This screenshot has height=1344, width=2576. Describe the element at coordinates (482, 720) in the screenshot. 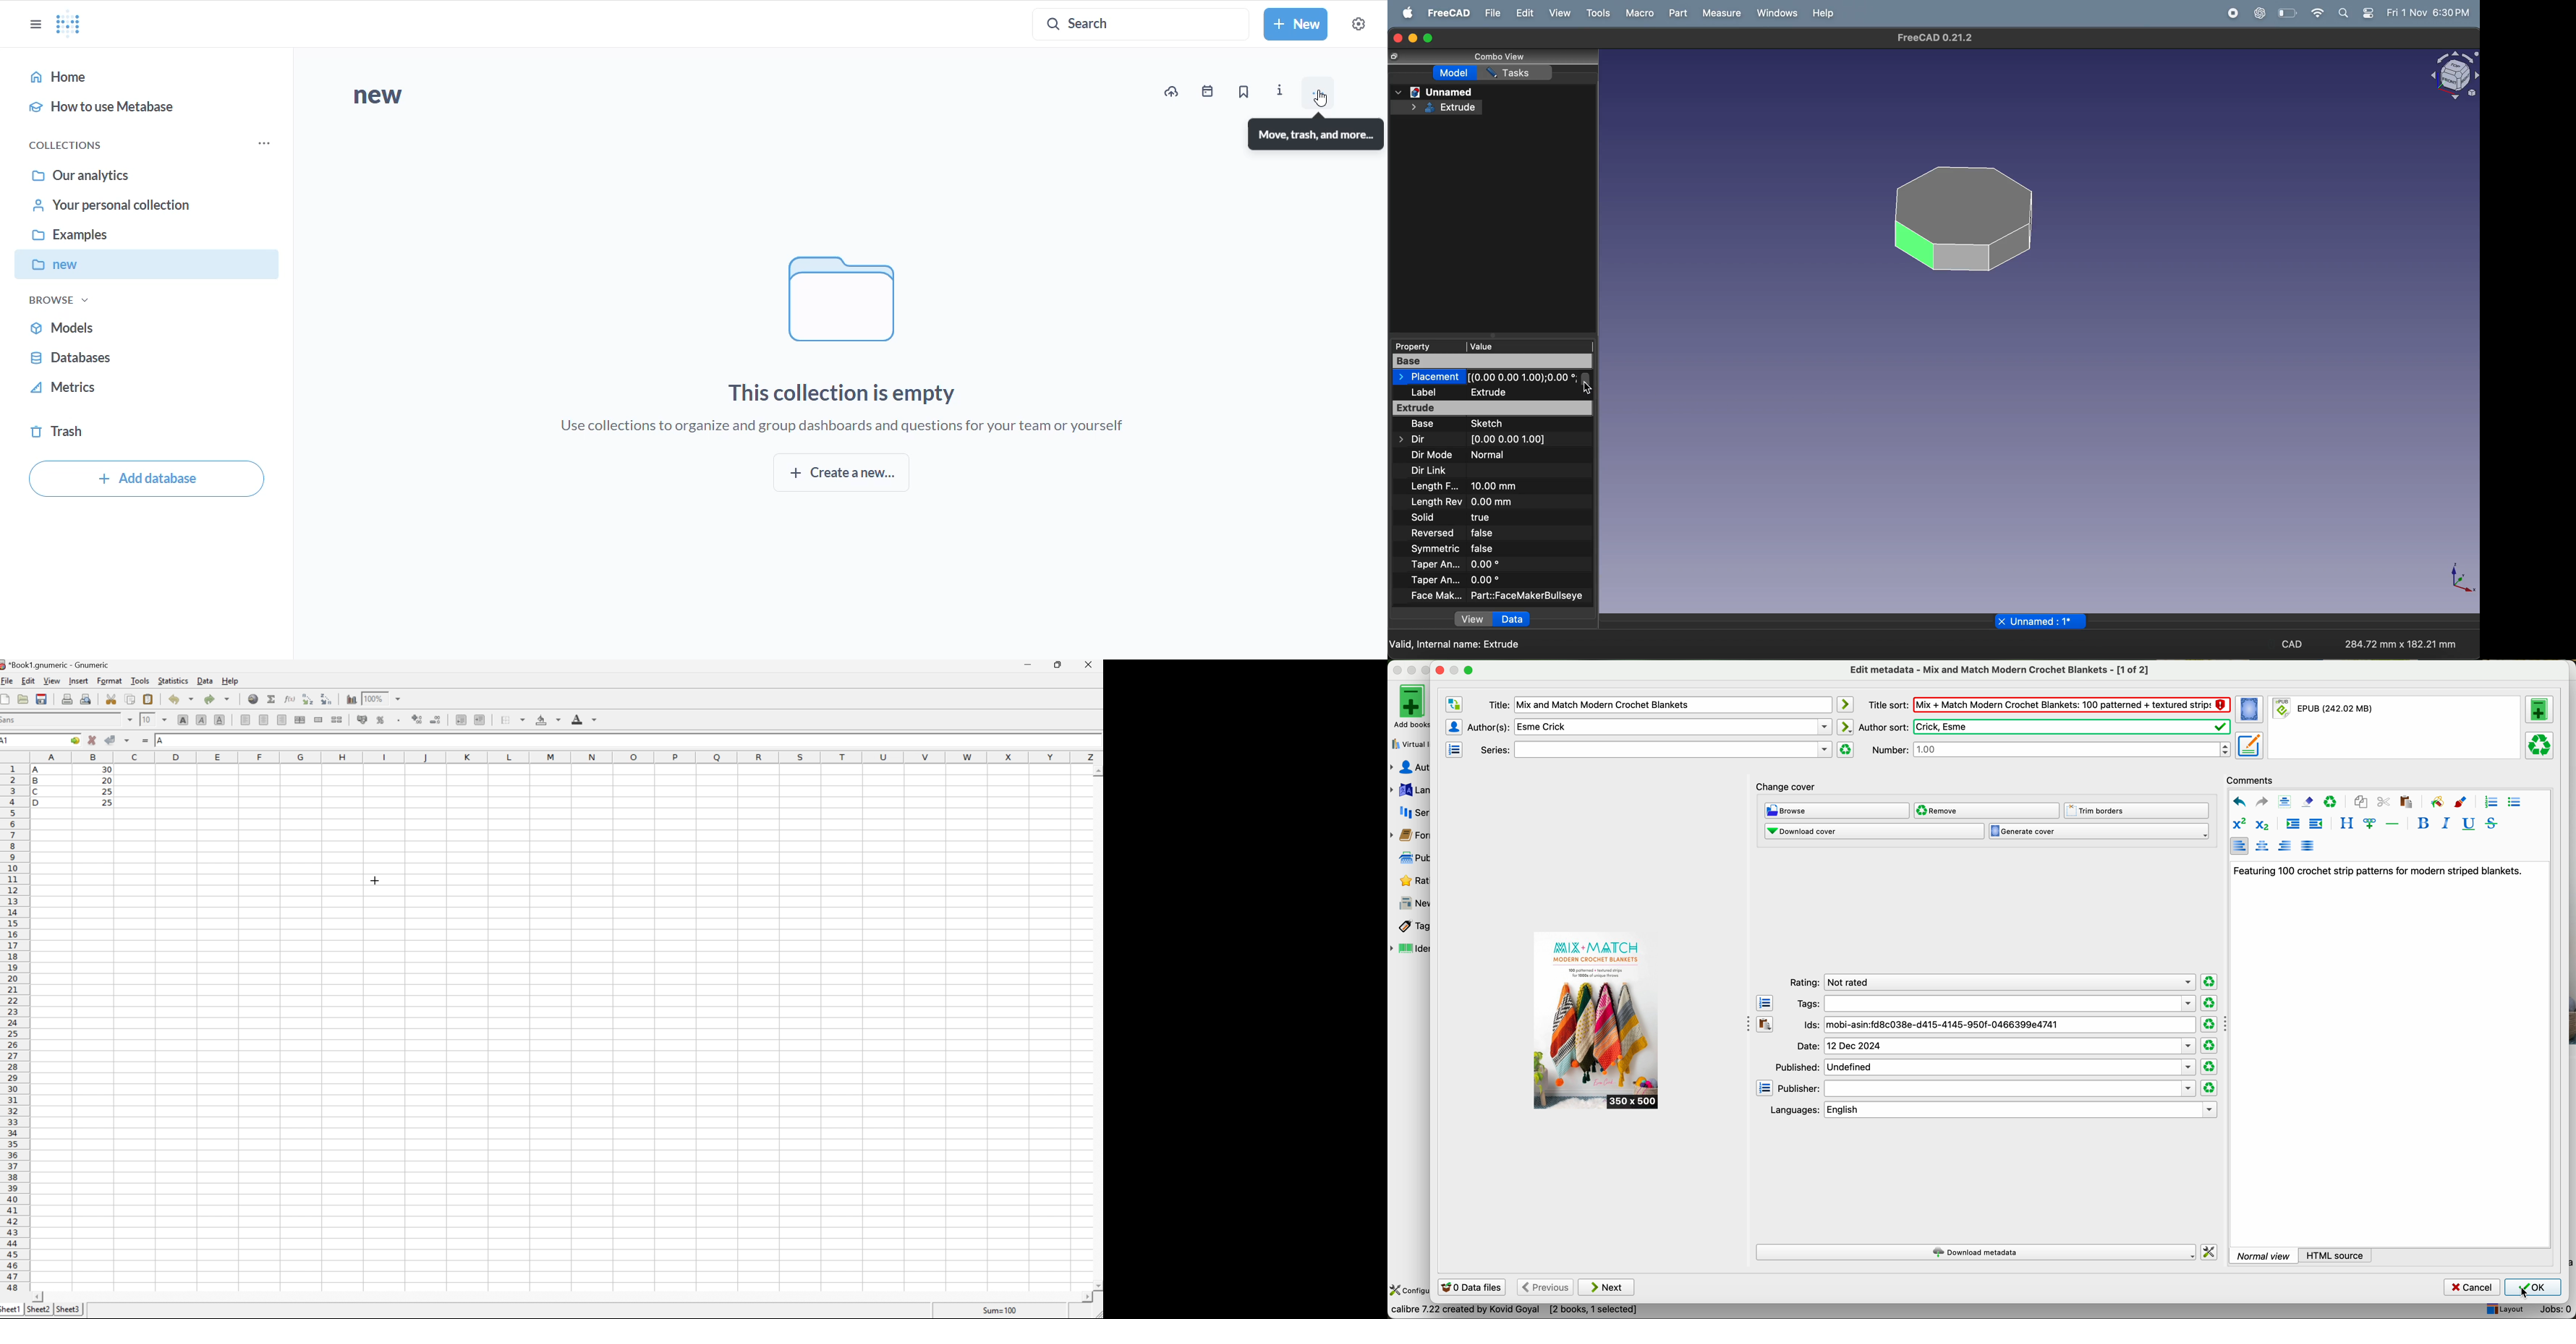

I see `Increase indent, and align the contents to the left` at that location.